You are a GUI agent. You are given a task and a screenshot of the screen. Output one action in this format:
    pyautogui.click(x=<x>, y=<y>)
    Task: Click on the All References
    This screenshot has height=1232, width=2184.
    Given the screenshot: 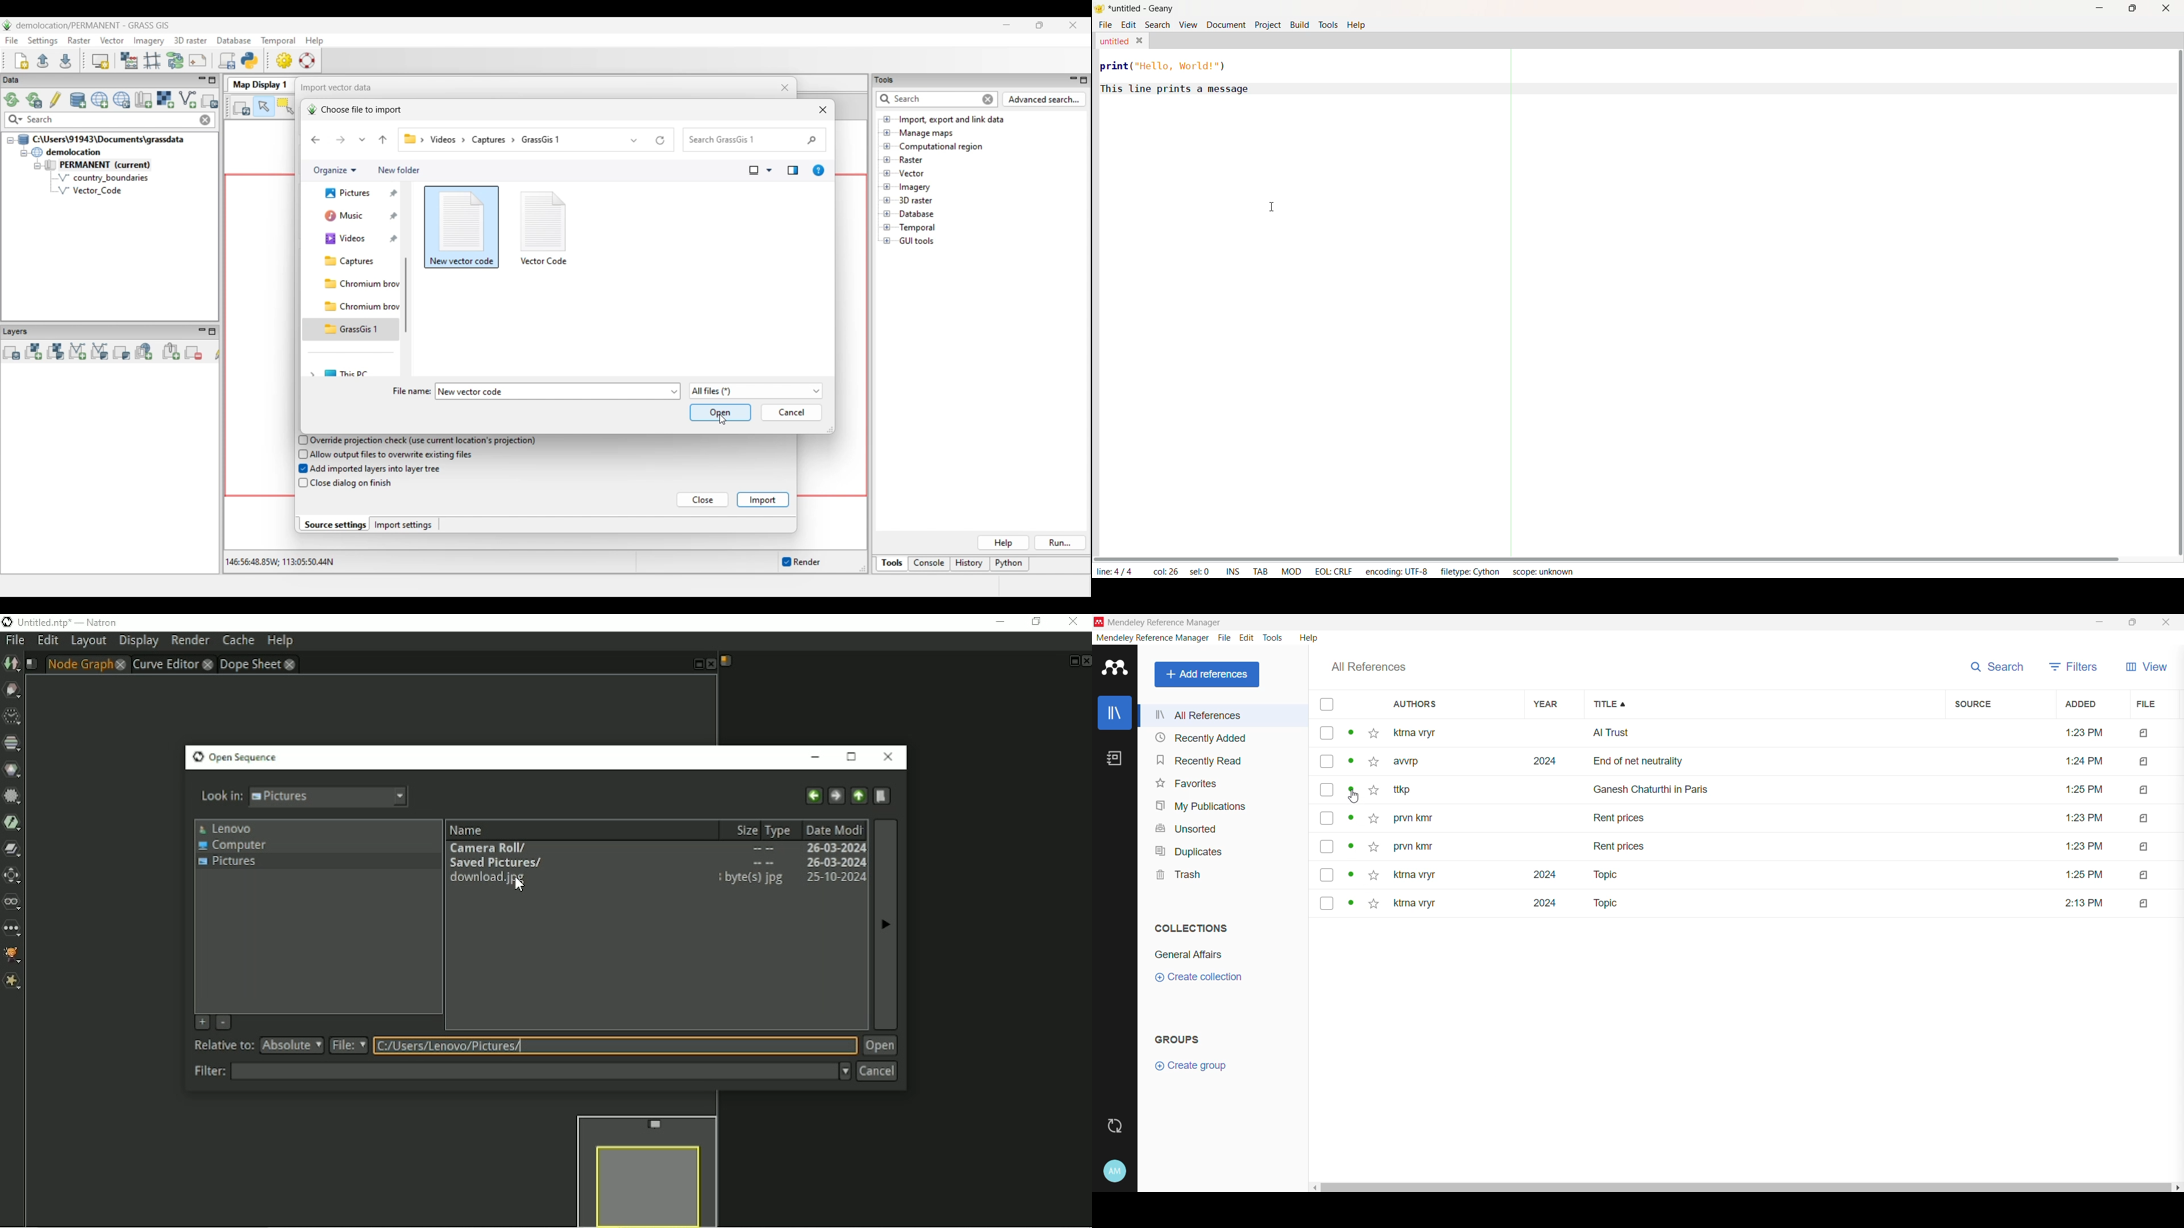 What is the action you would take?
    pyautogui.click(x=1226, y=715)
    